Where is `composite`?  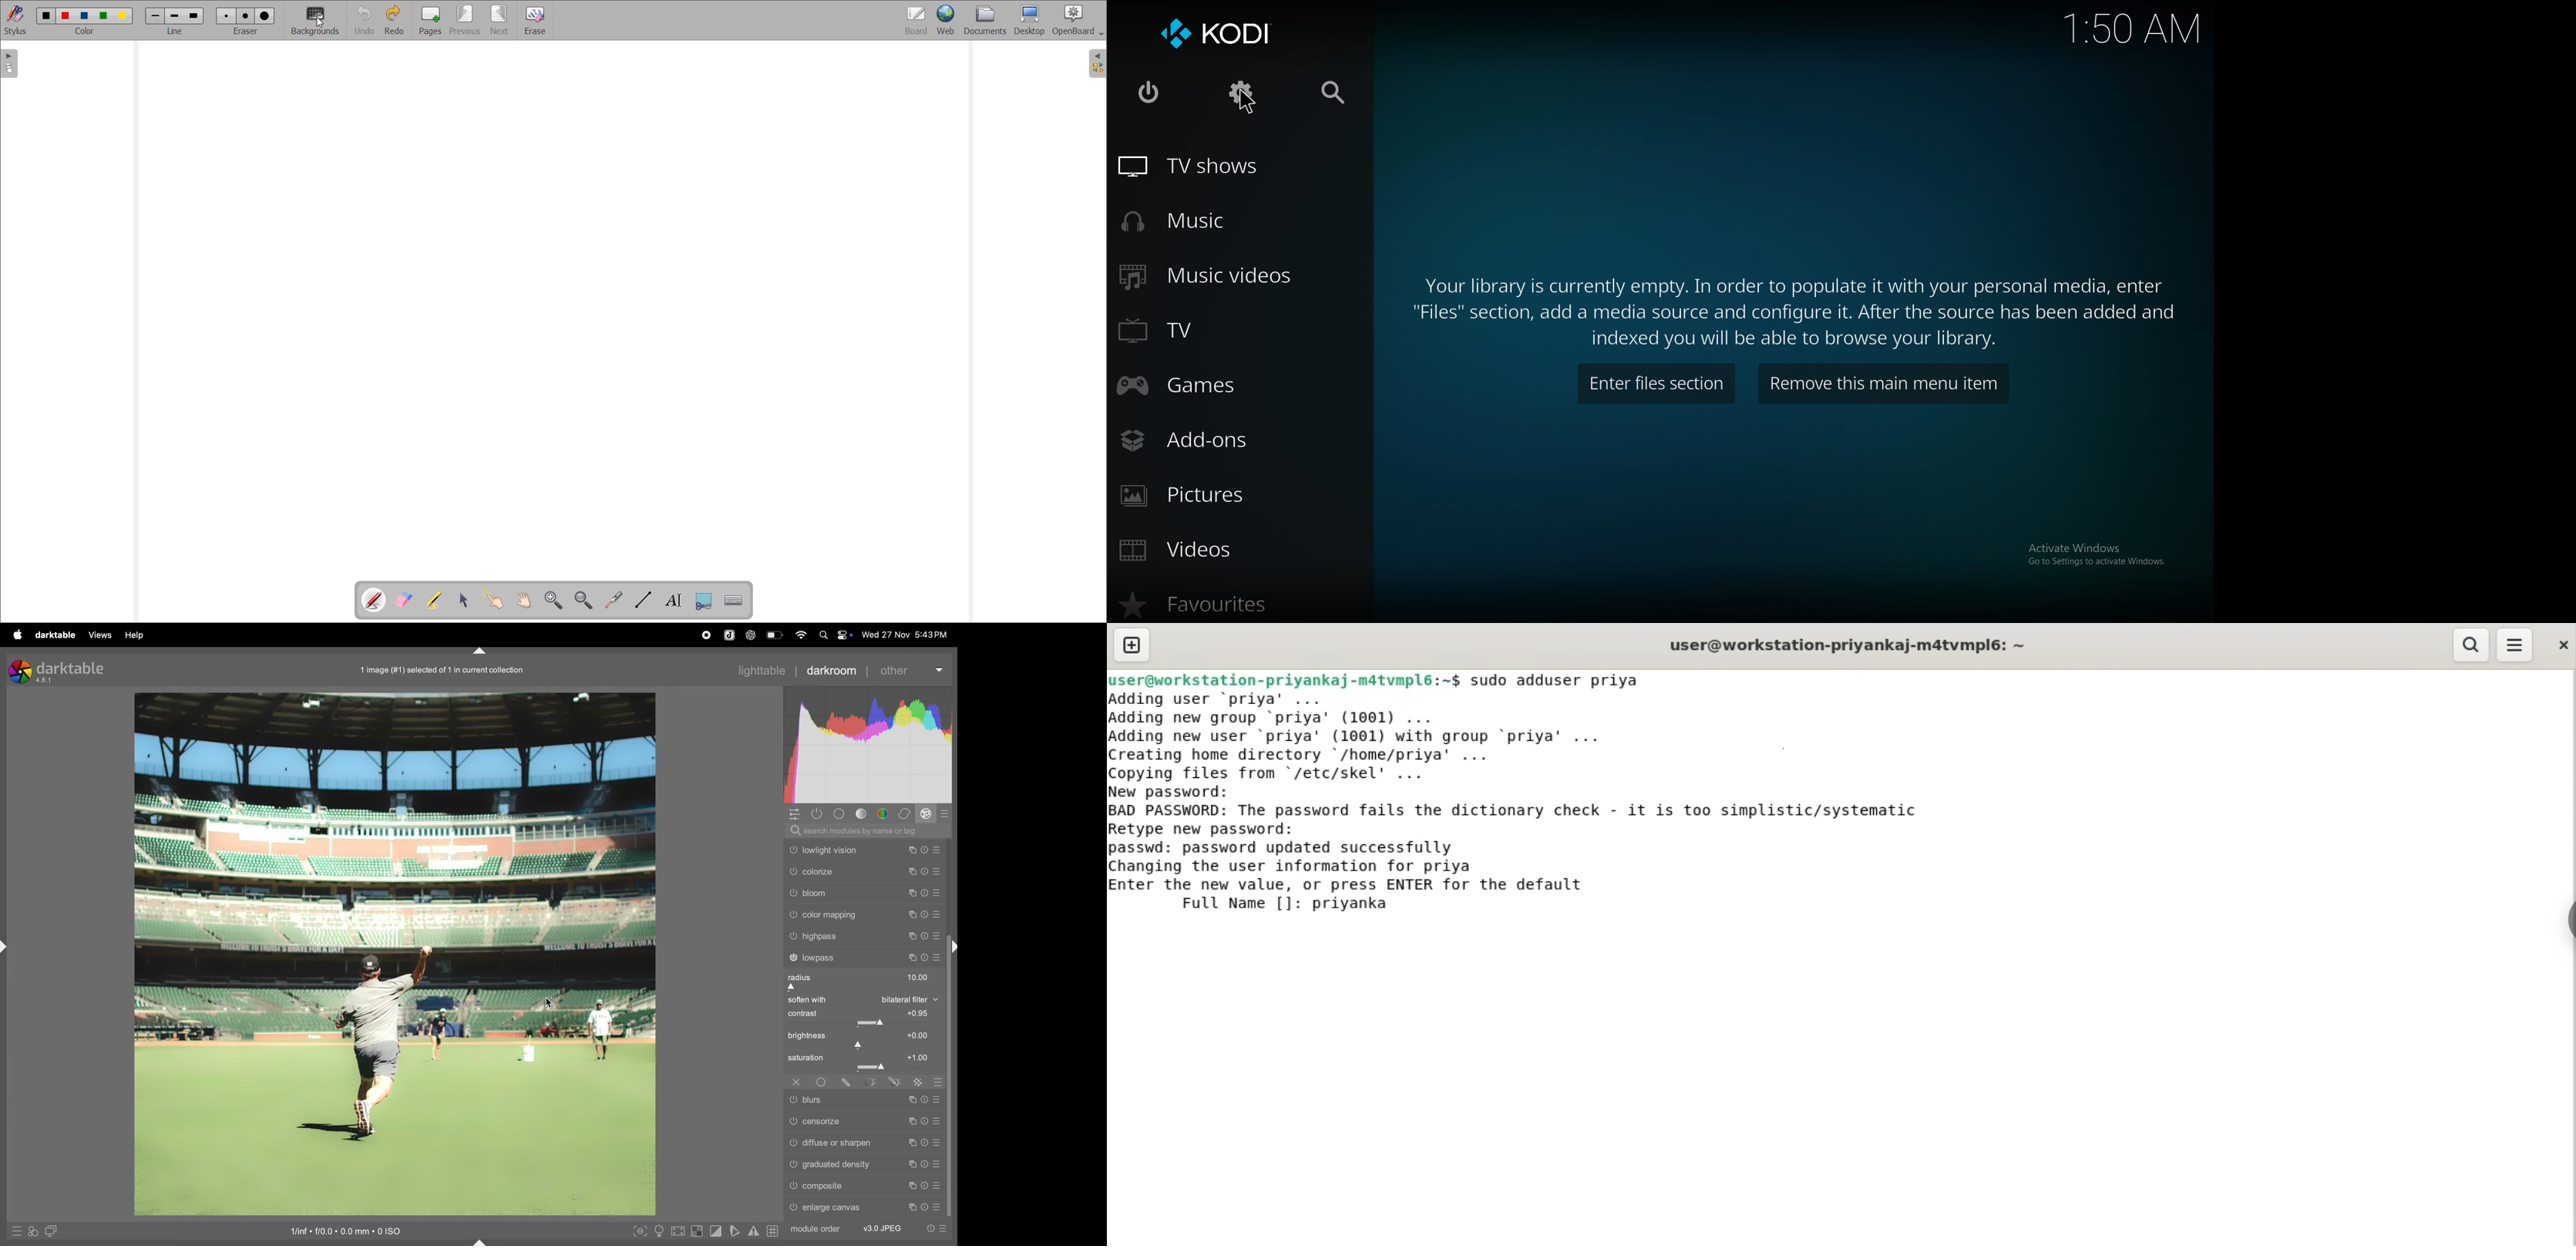 composite is located at coordinates (866, 1186).